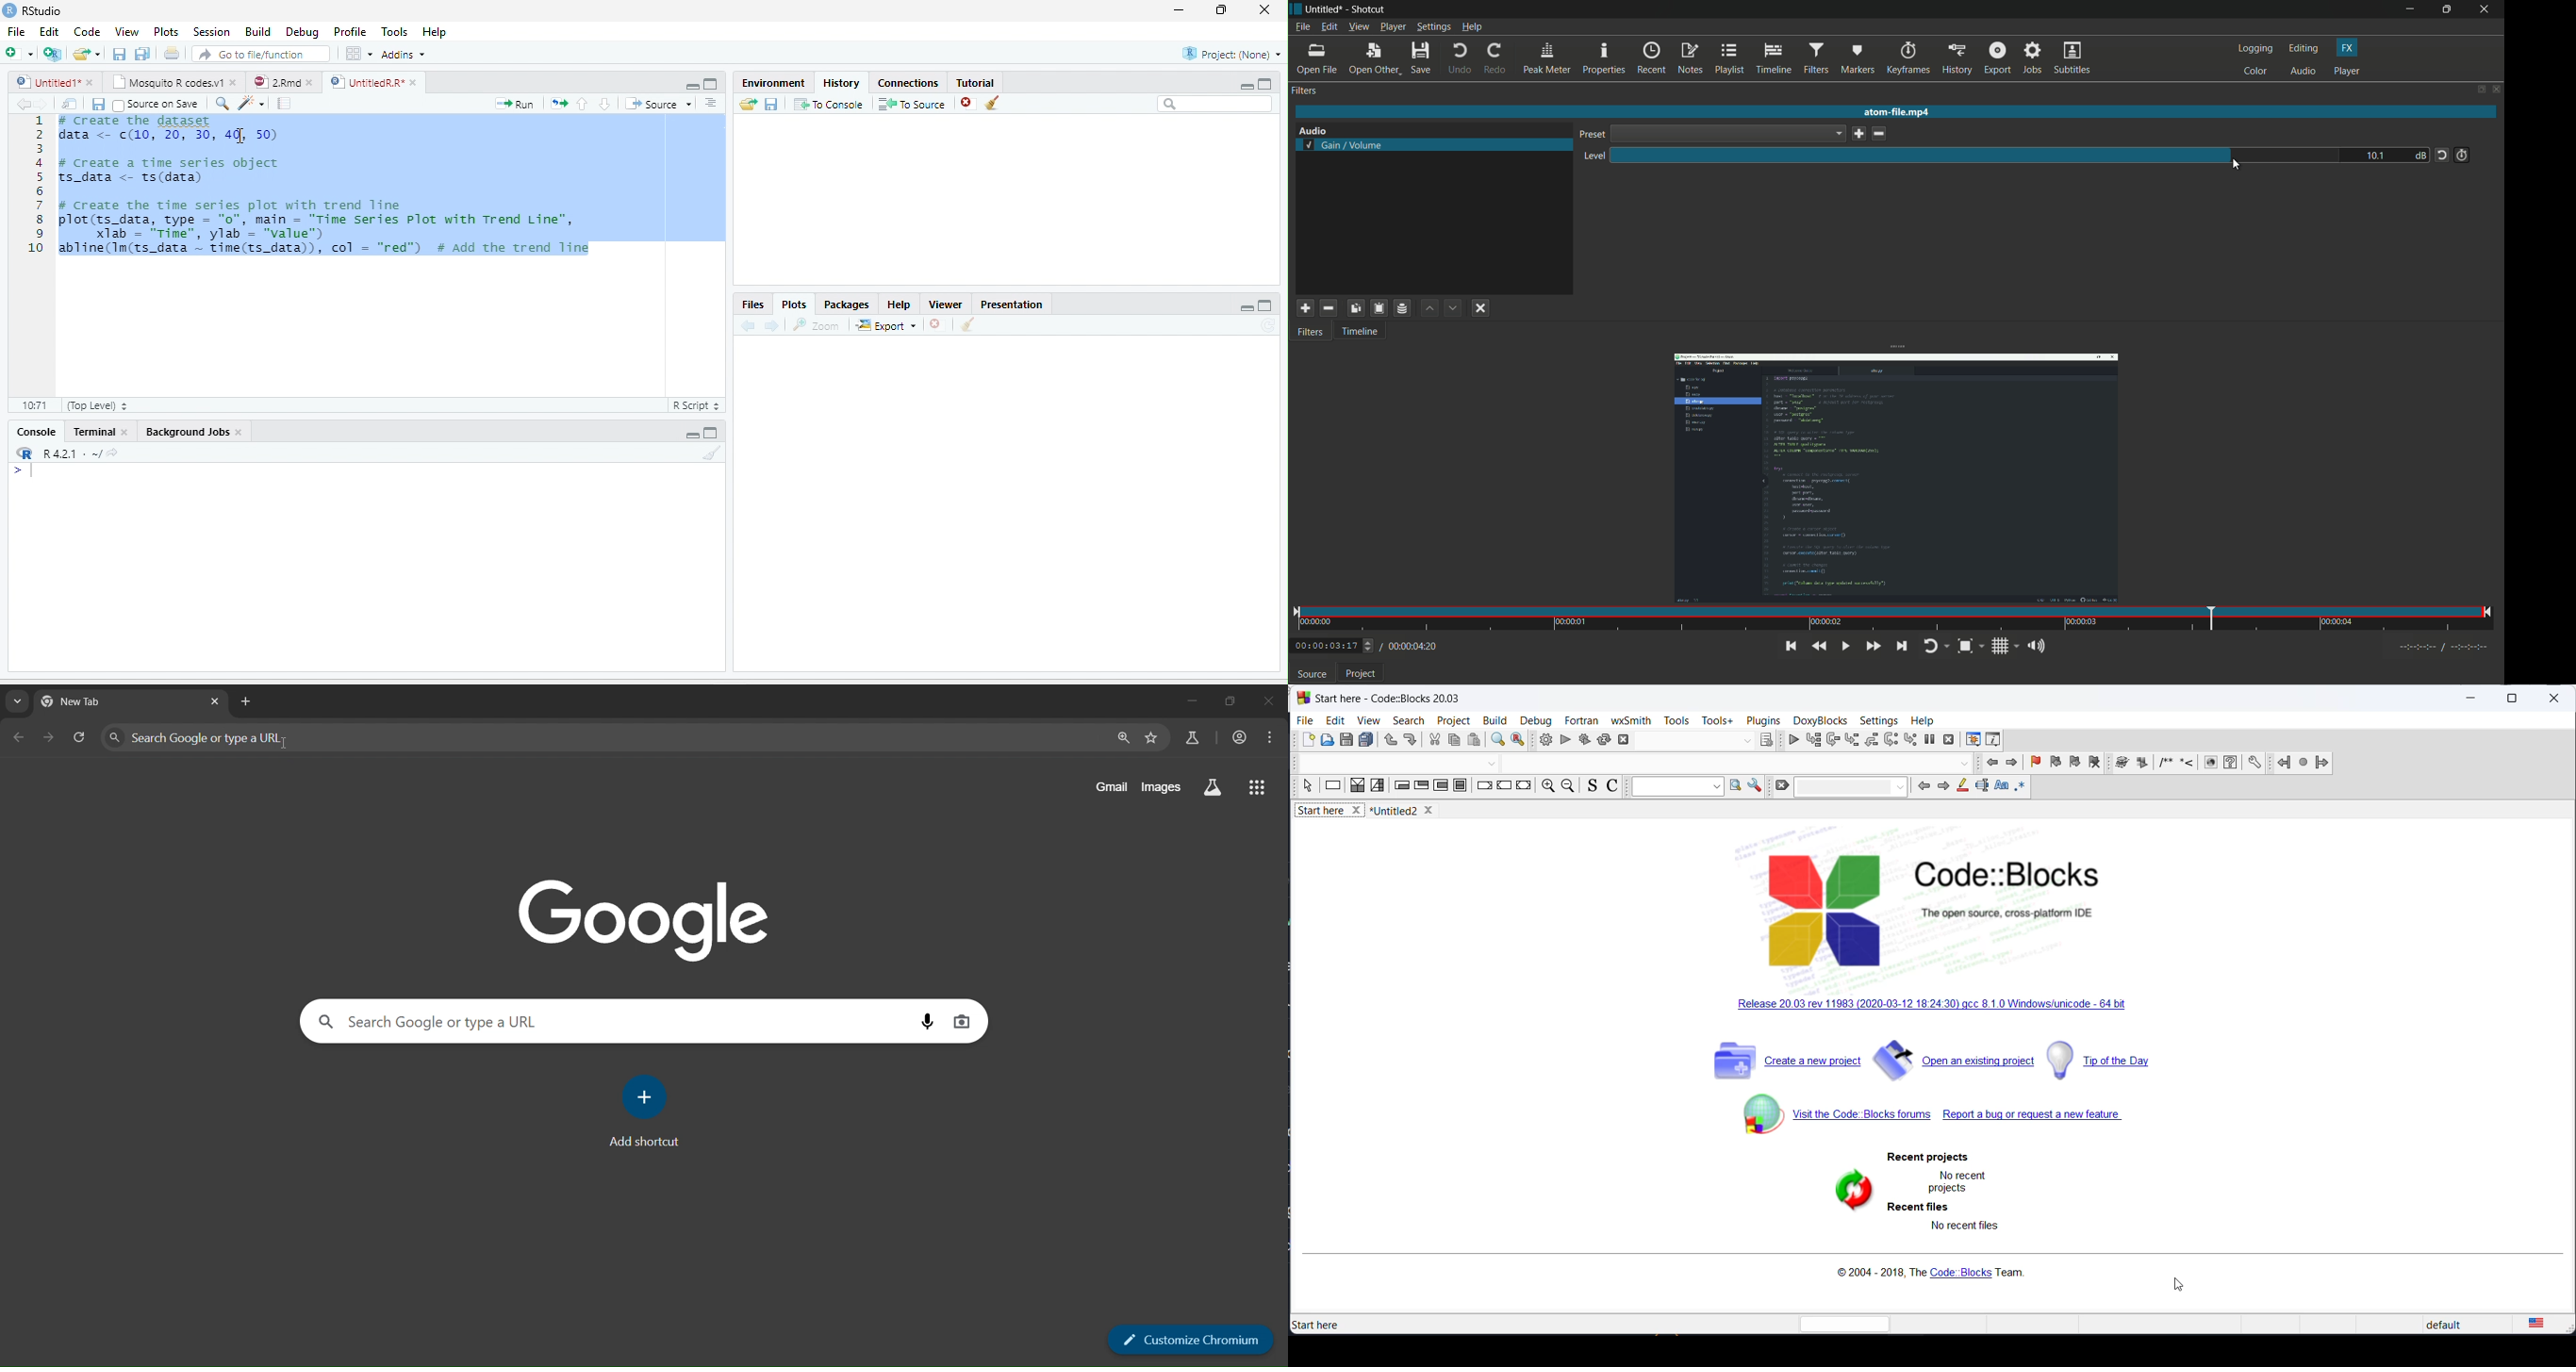 Image resolution: width=2576 pixels, height=1372 pixels. I want to click on previous bookmark, so click(2053, 764).